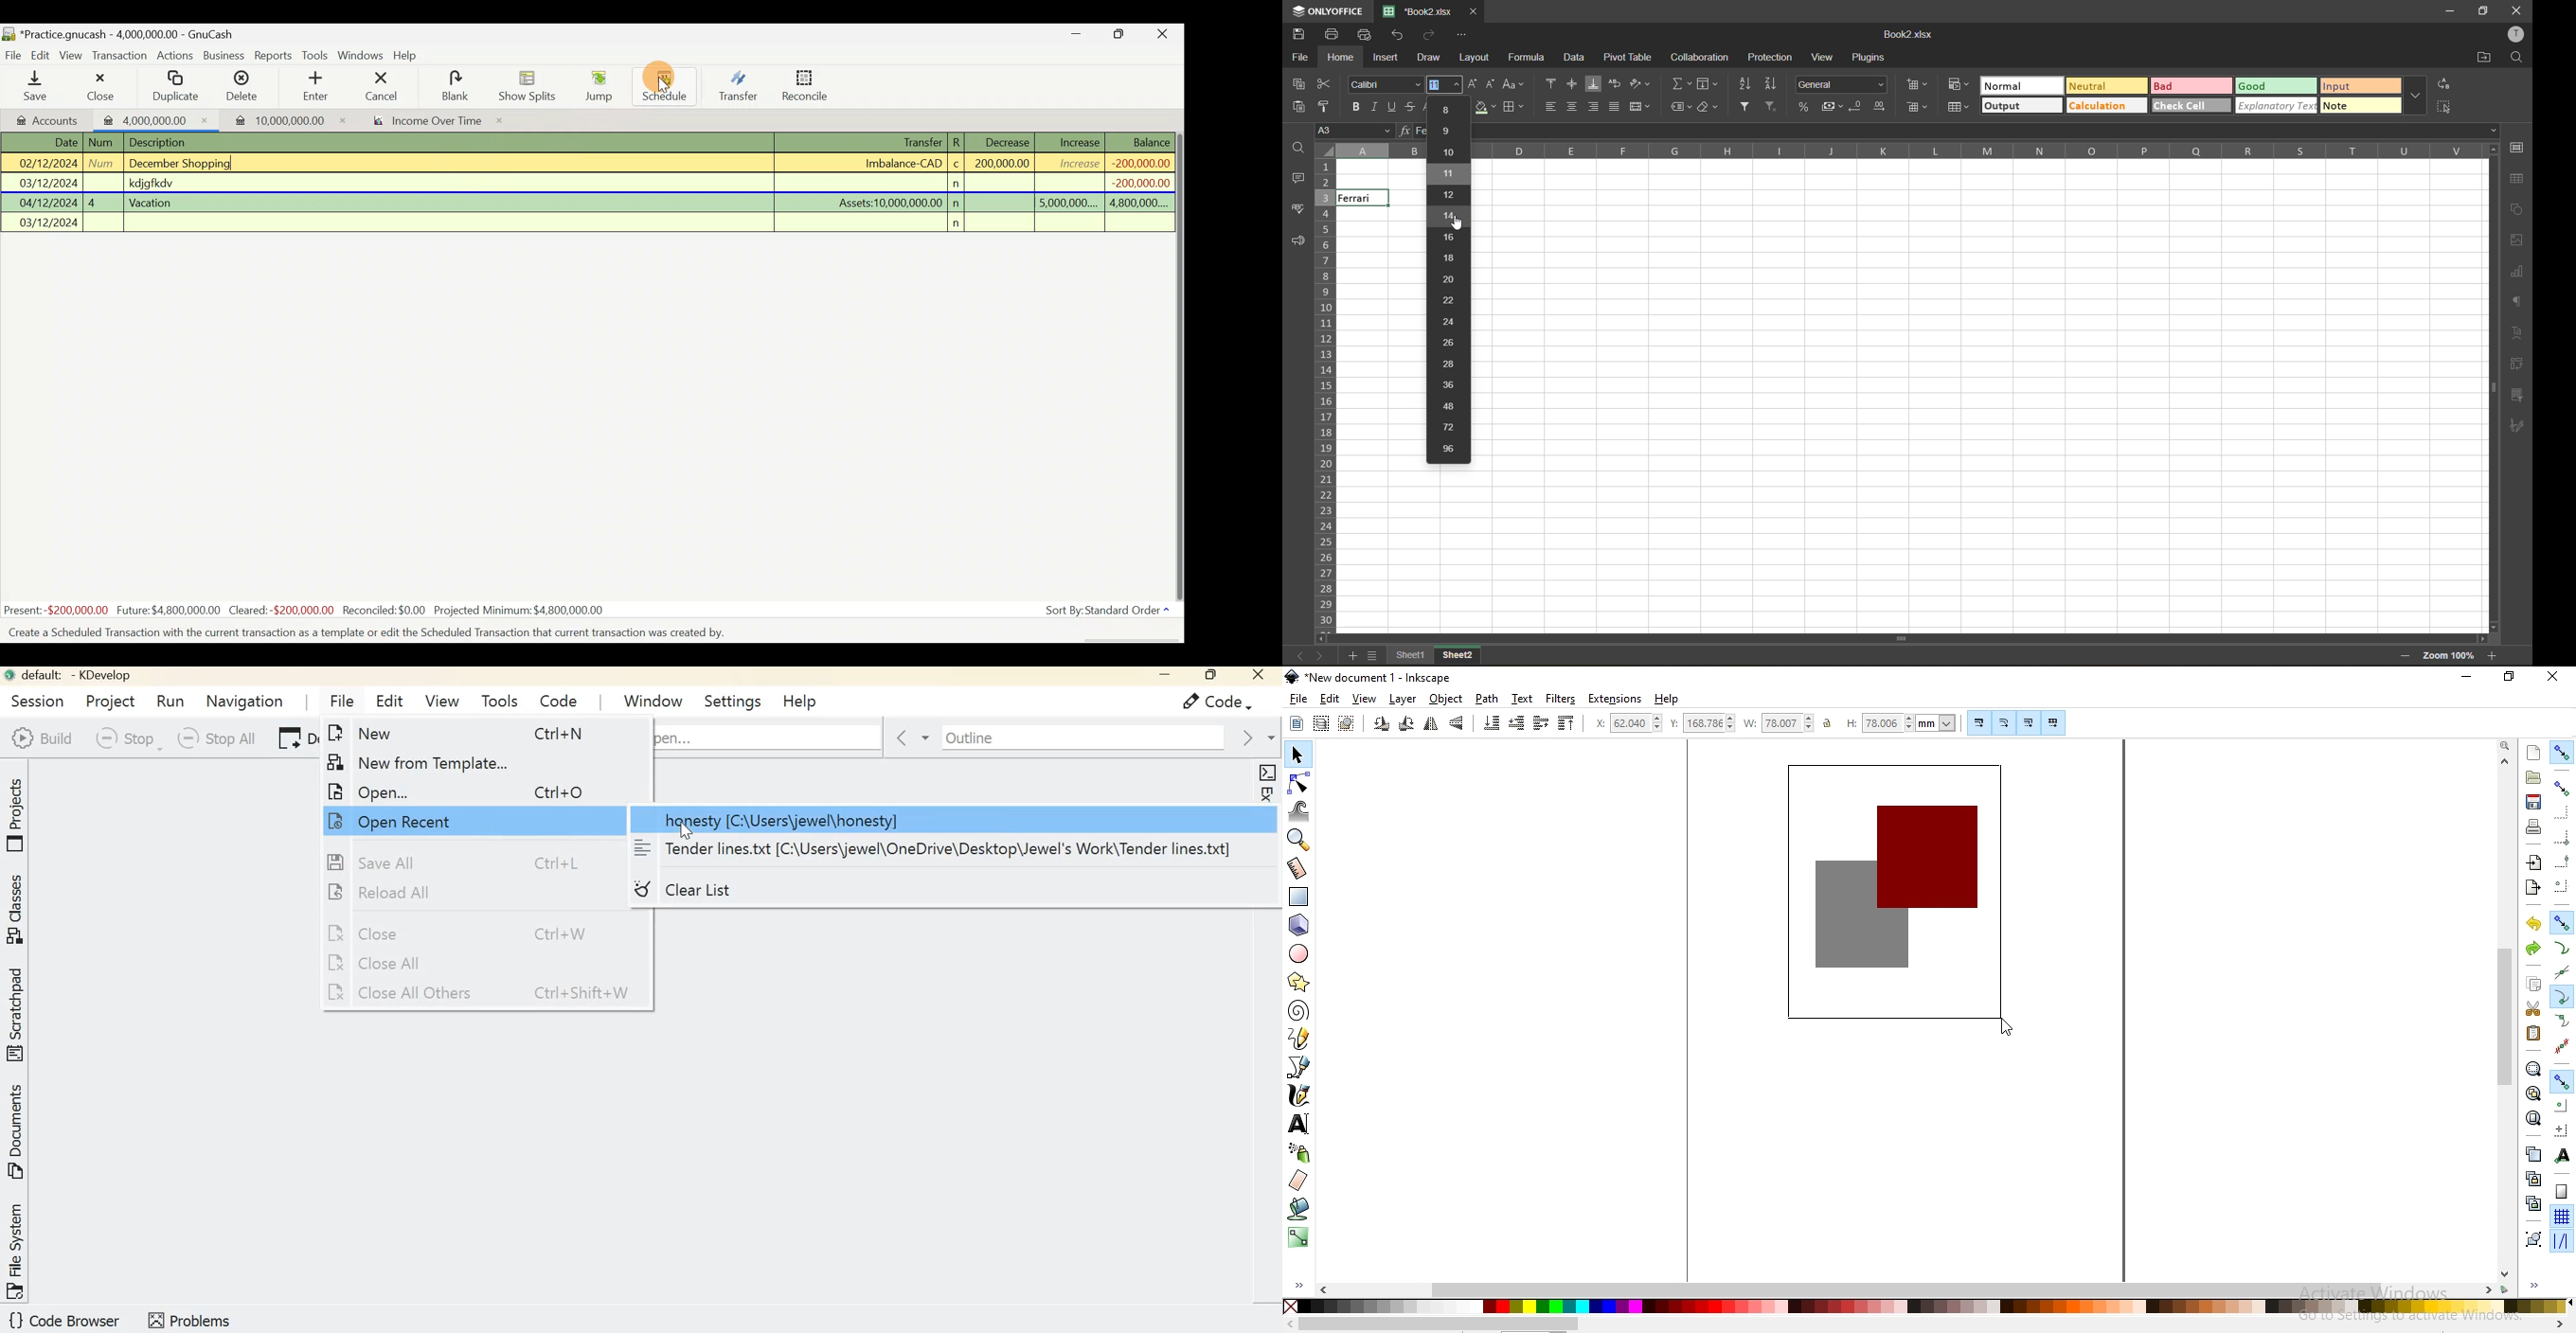  Describe the element at coordinates (1803, 105) in the screenshot. I see `percent` at that location.